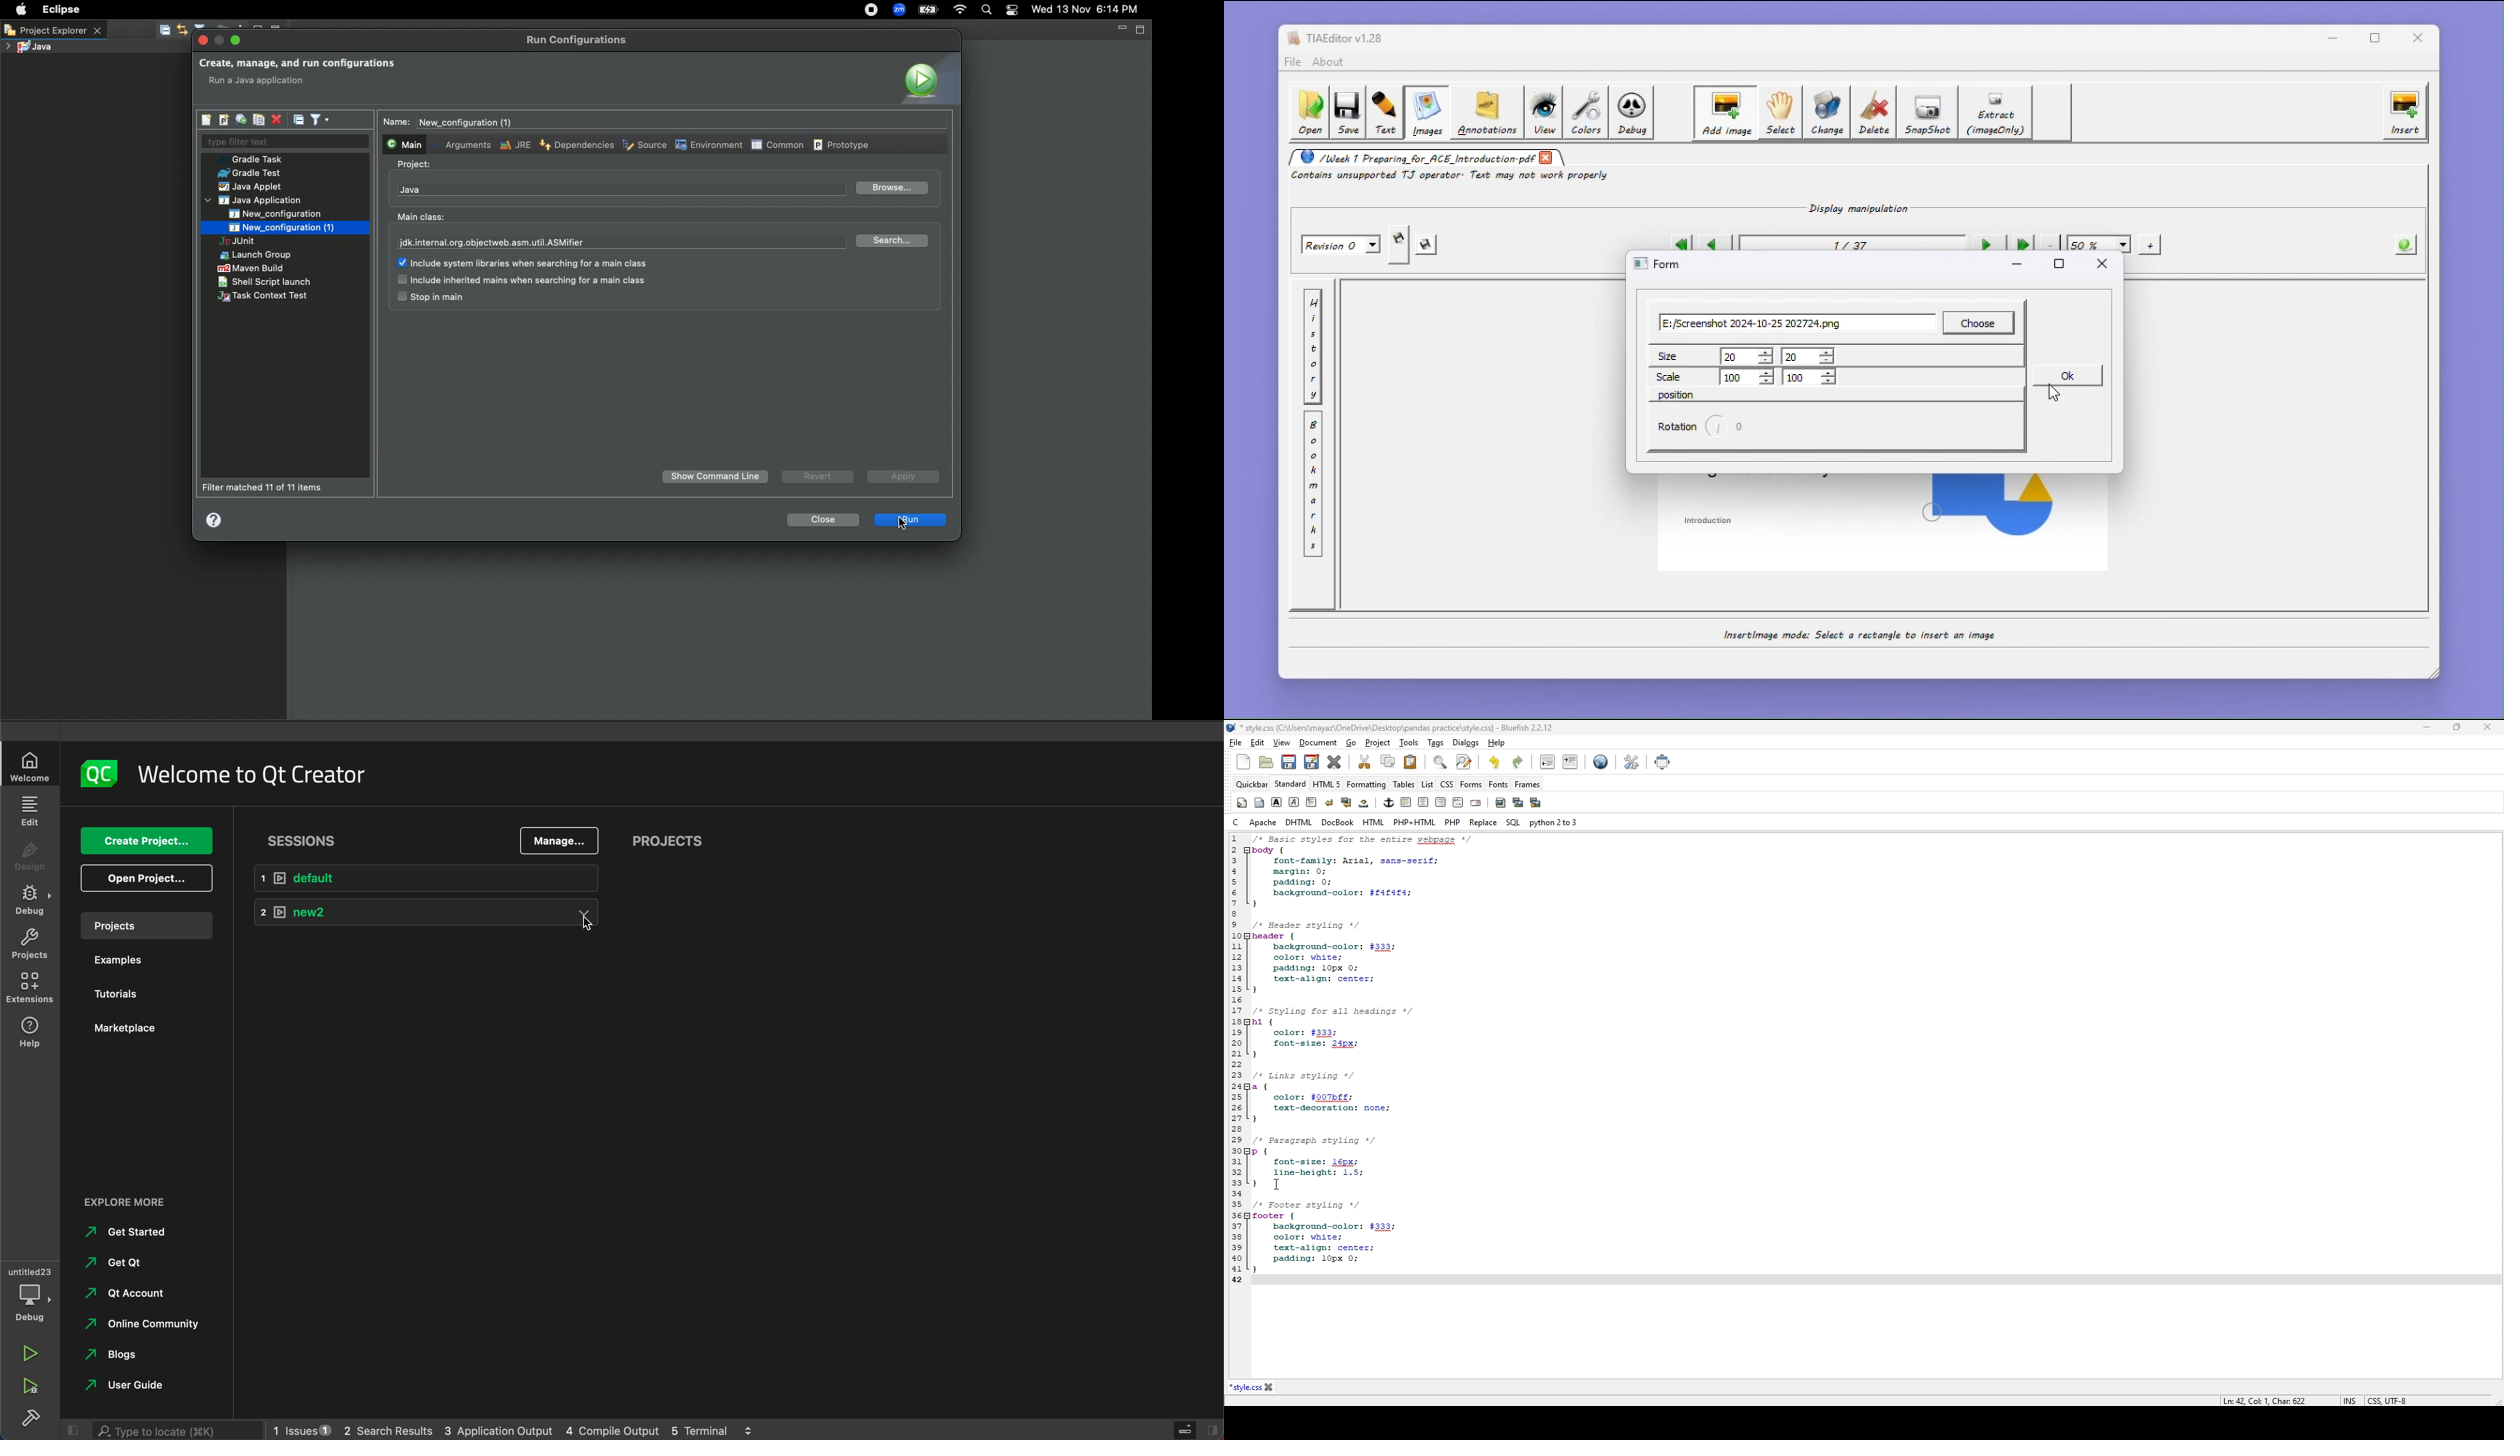 Image resolution: width=2520 pixels, height=1456 pixels. I want to click on close file, so click(1271, 1387).